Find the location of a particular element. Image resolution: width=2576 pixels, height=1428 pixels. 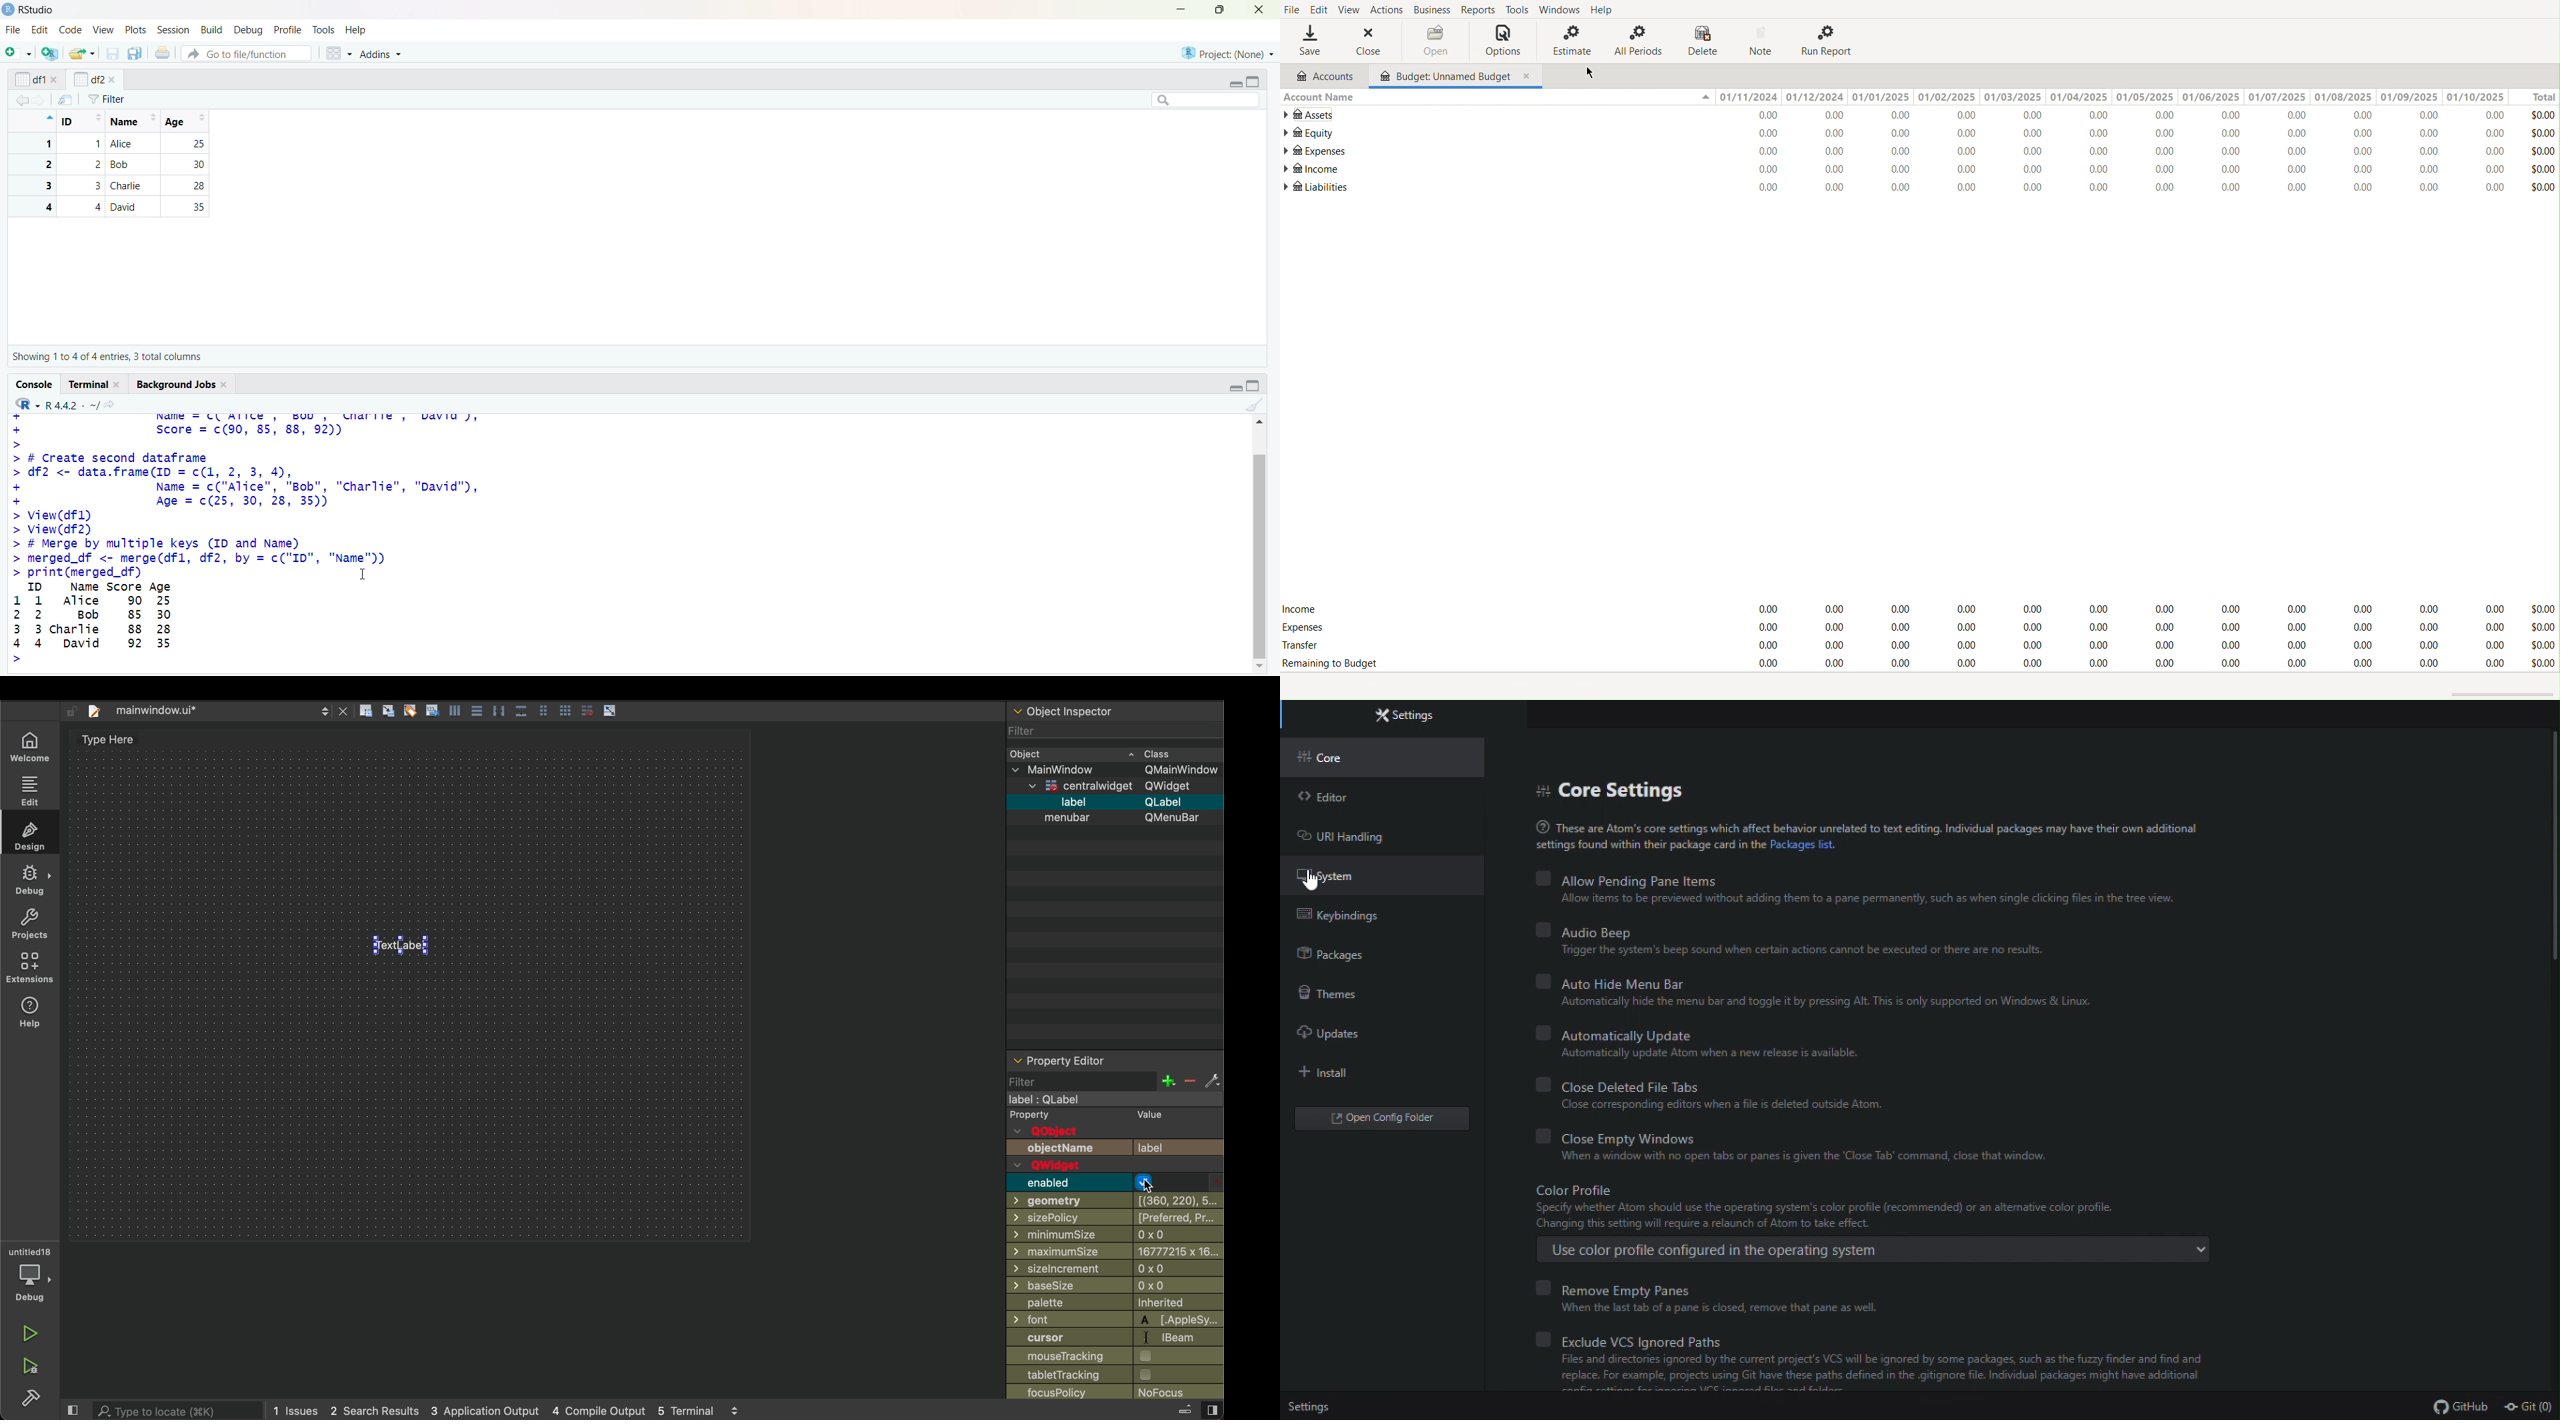

project (none) is located at coordinates (1227, 53).